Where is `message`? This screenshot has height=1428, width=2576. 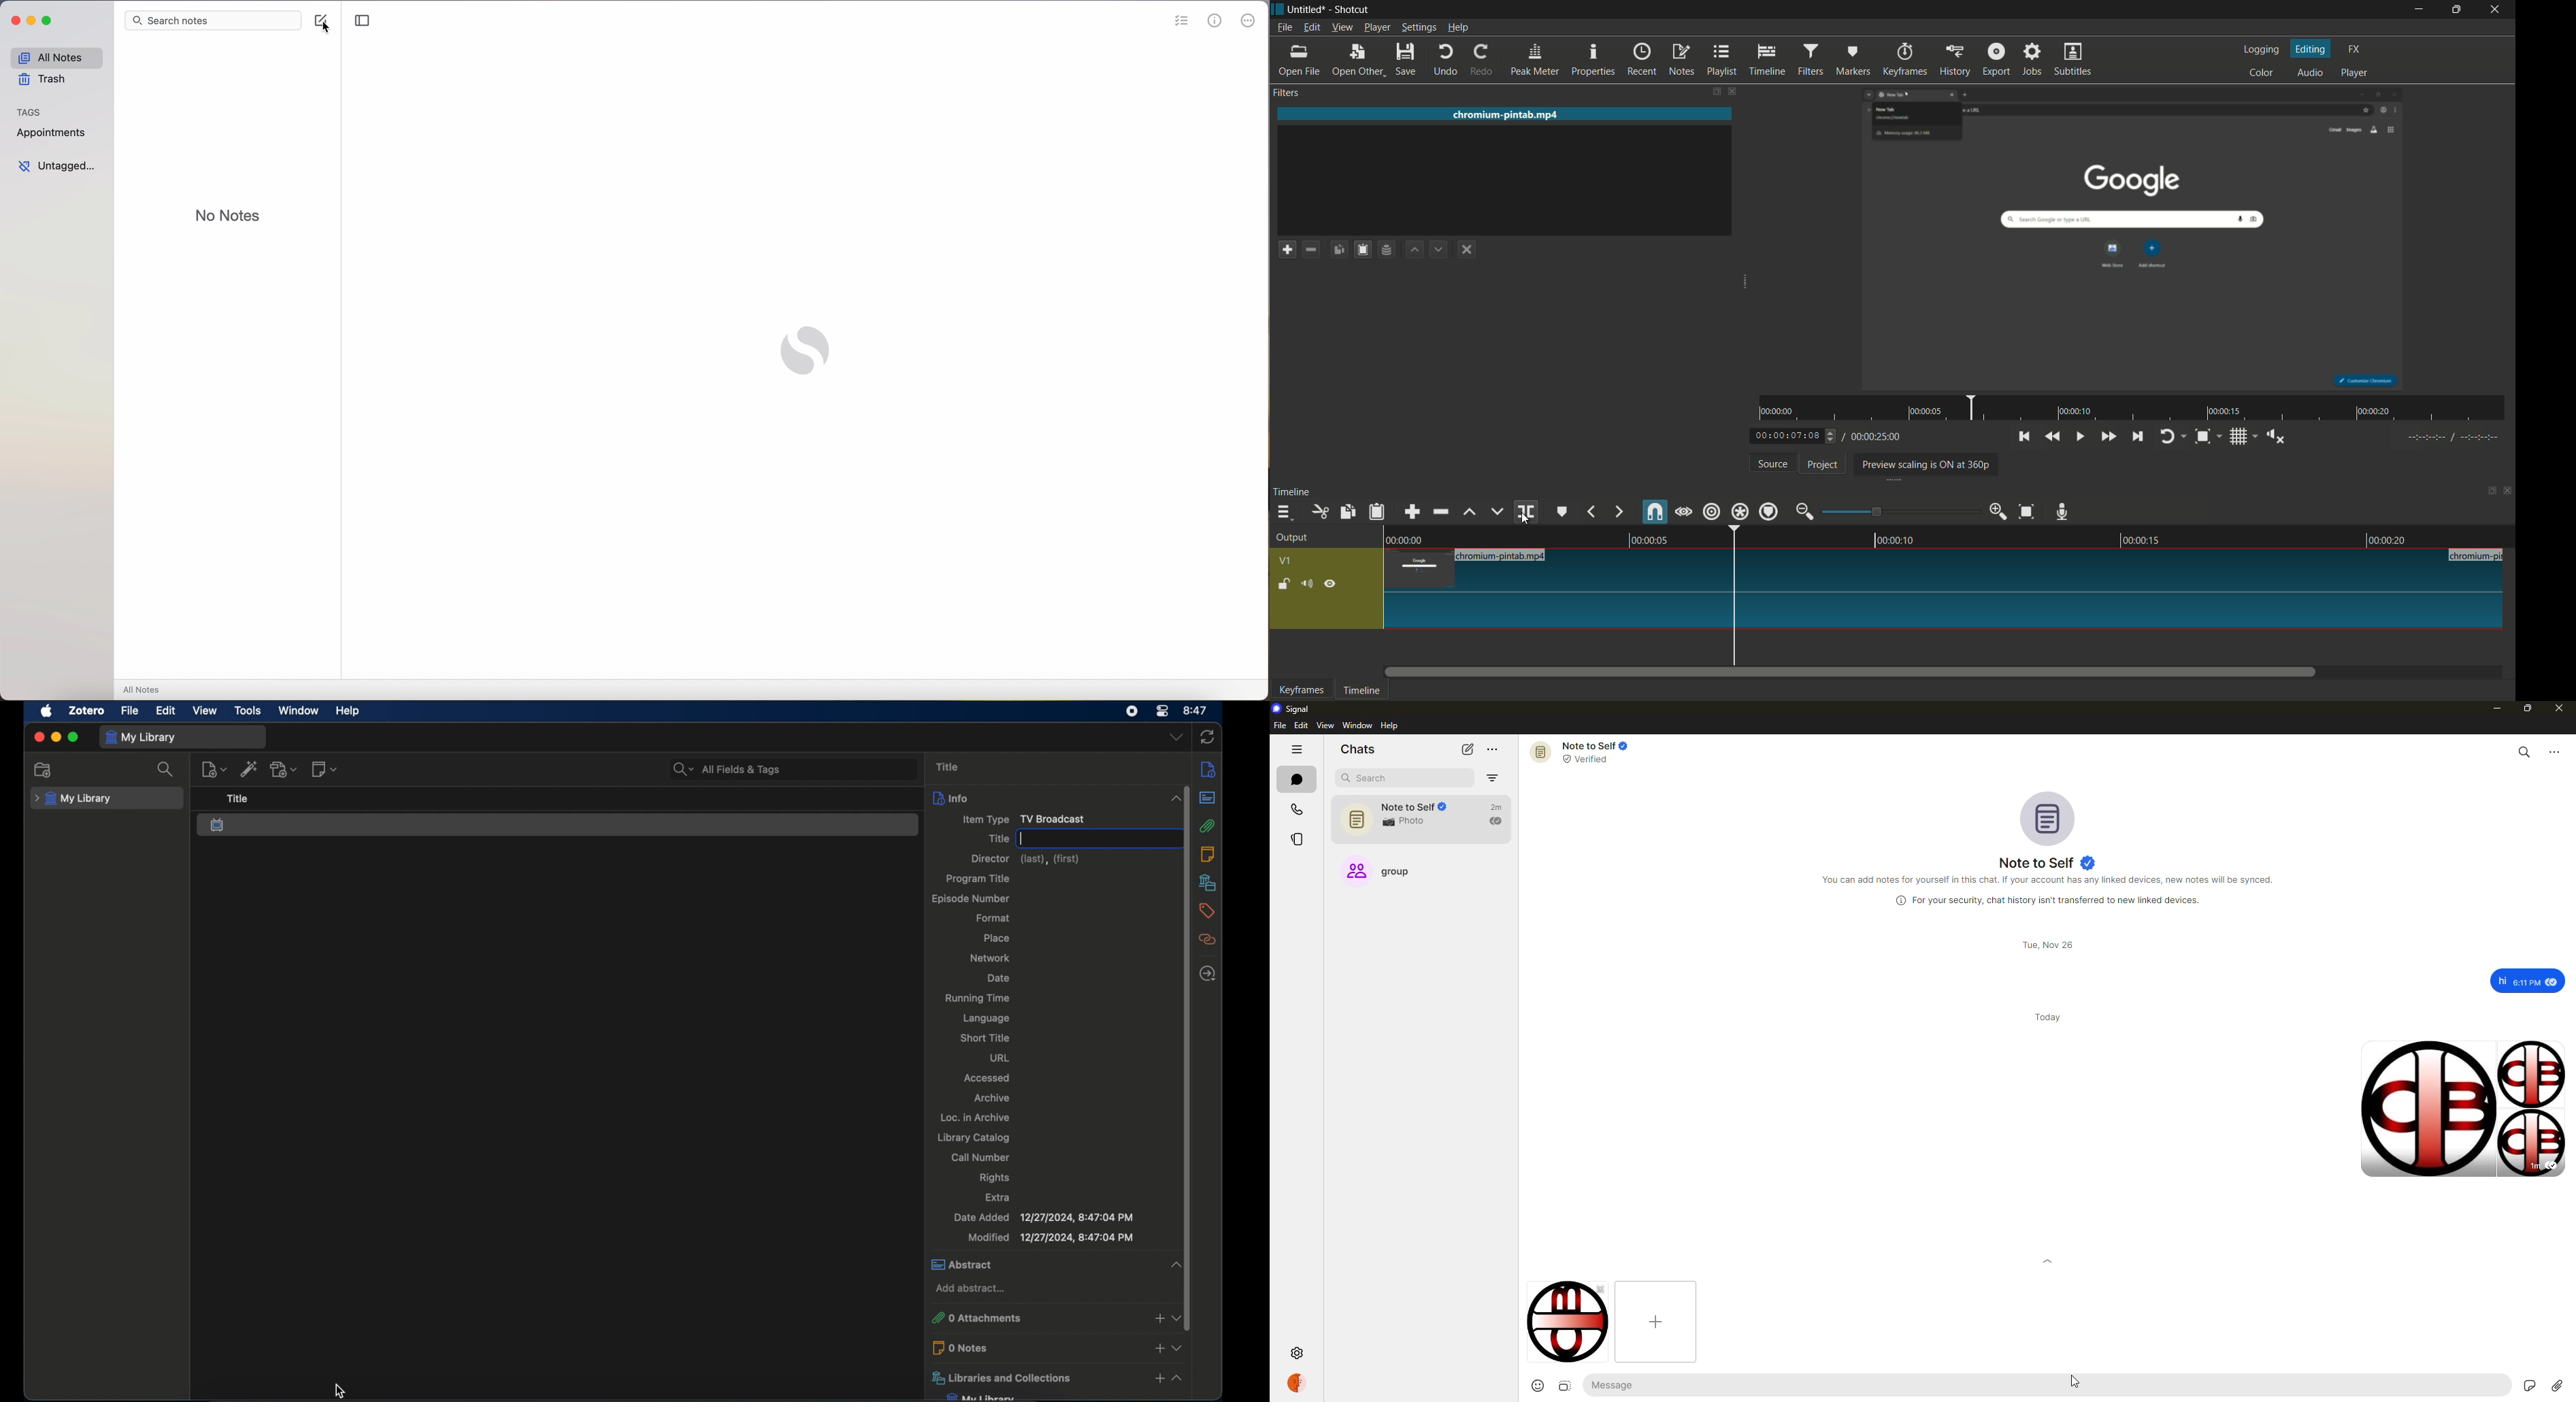 message is located at coordinates (2519, 980).